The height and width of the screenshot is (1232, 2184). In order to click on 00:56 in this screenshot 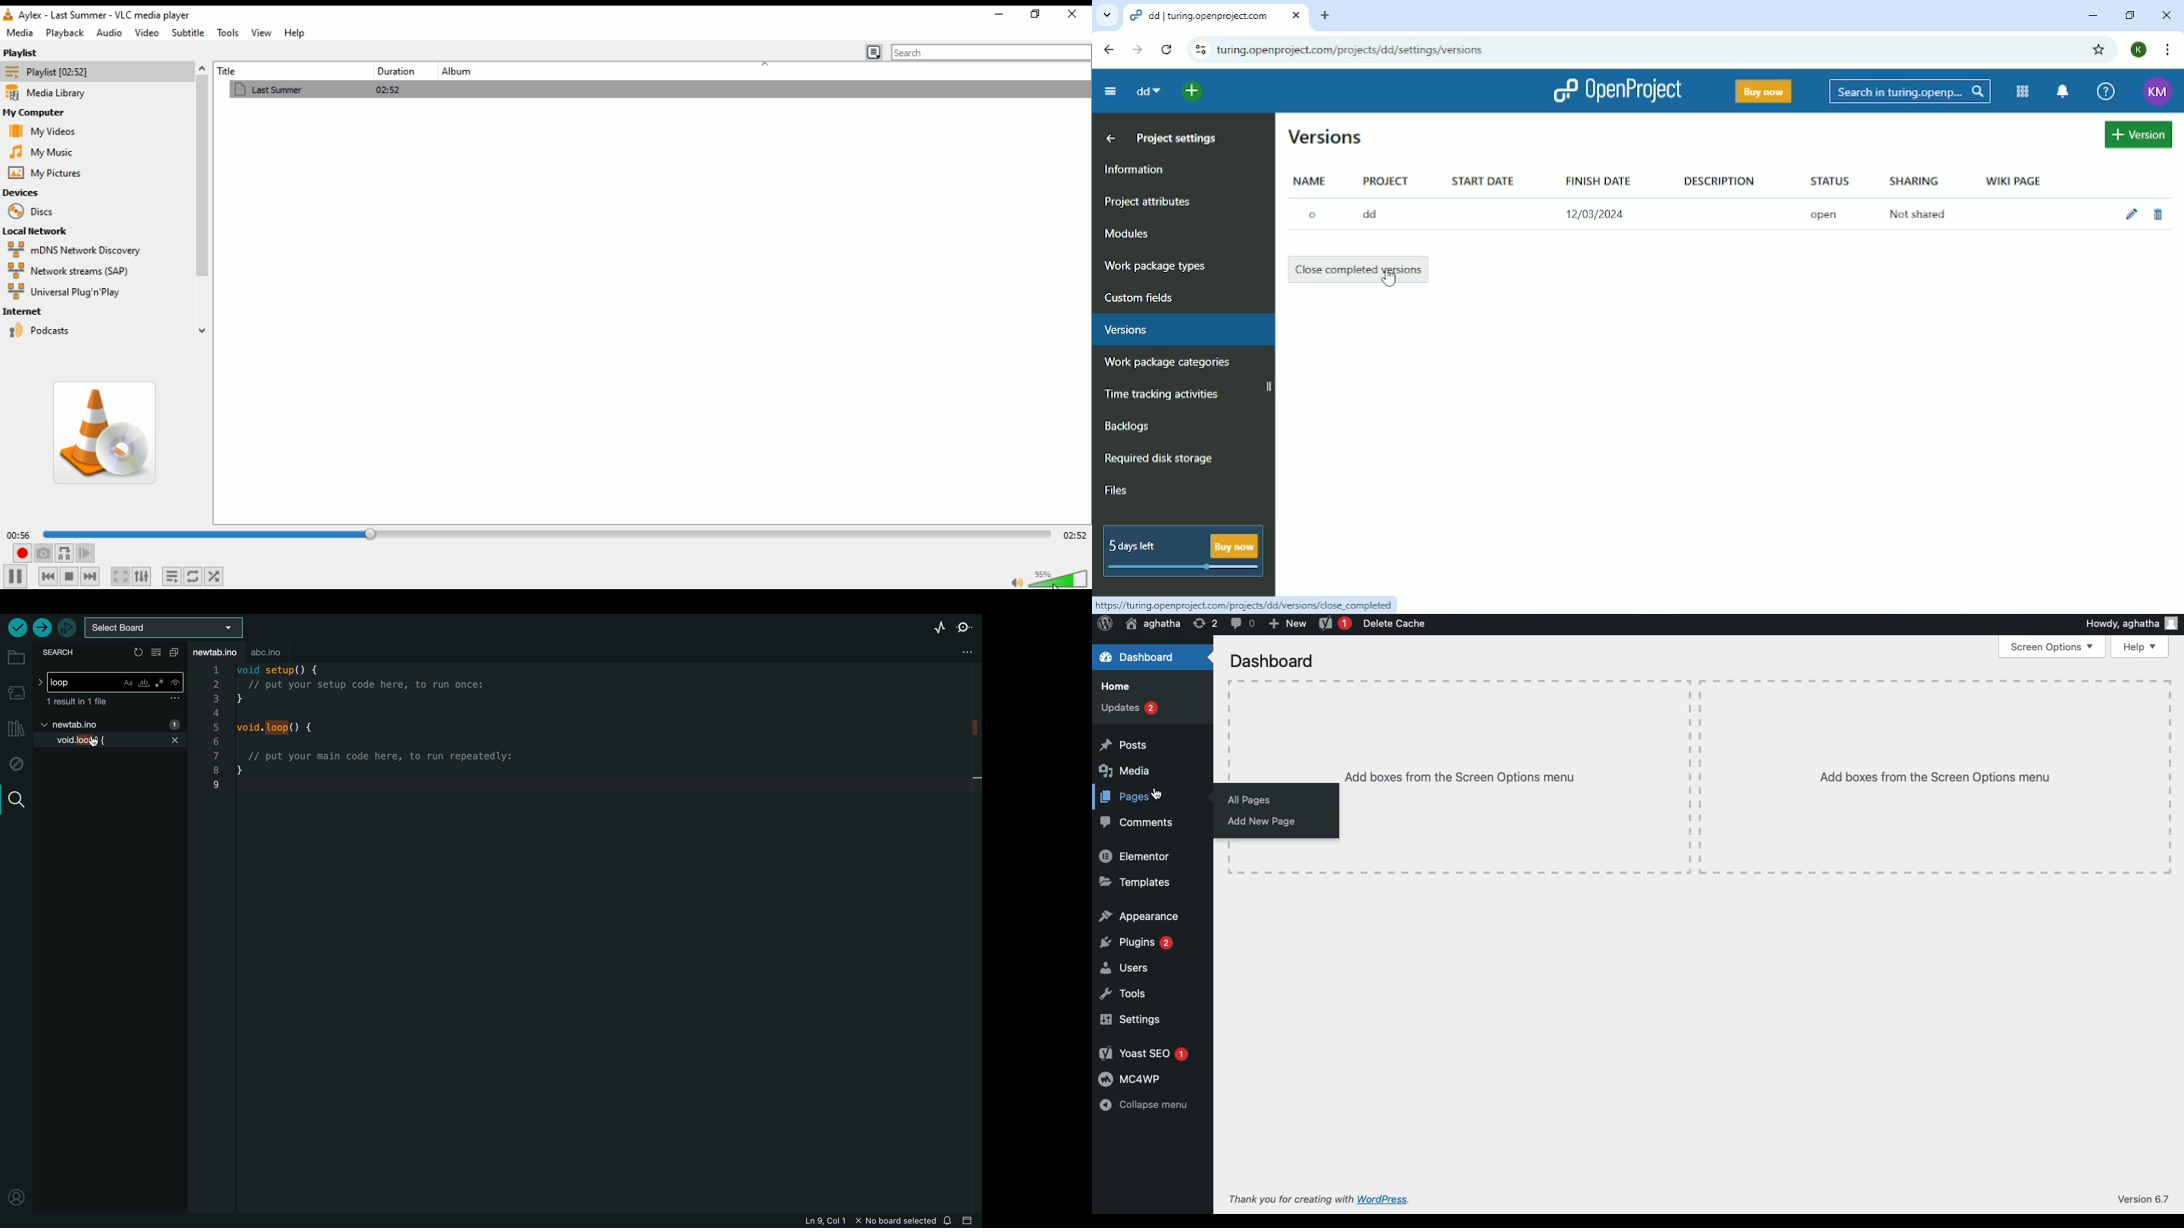, I will do `click(20, 535)`.